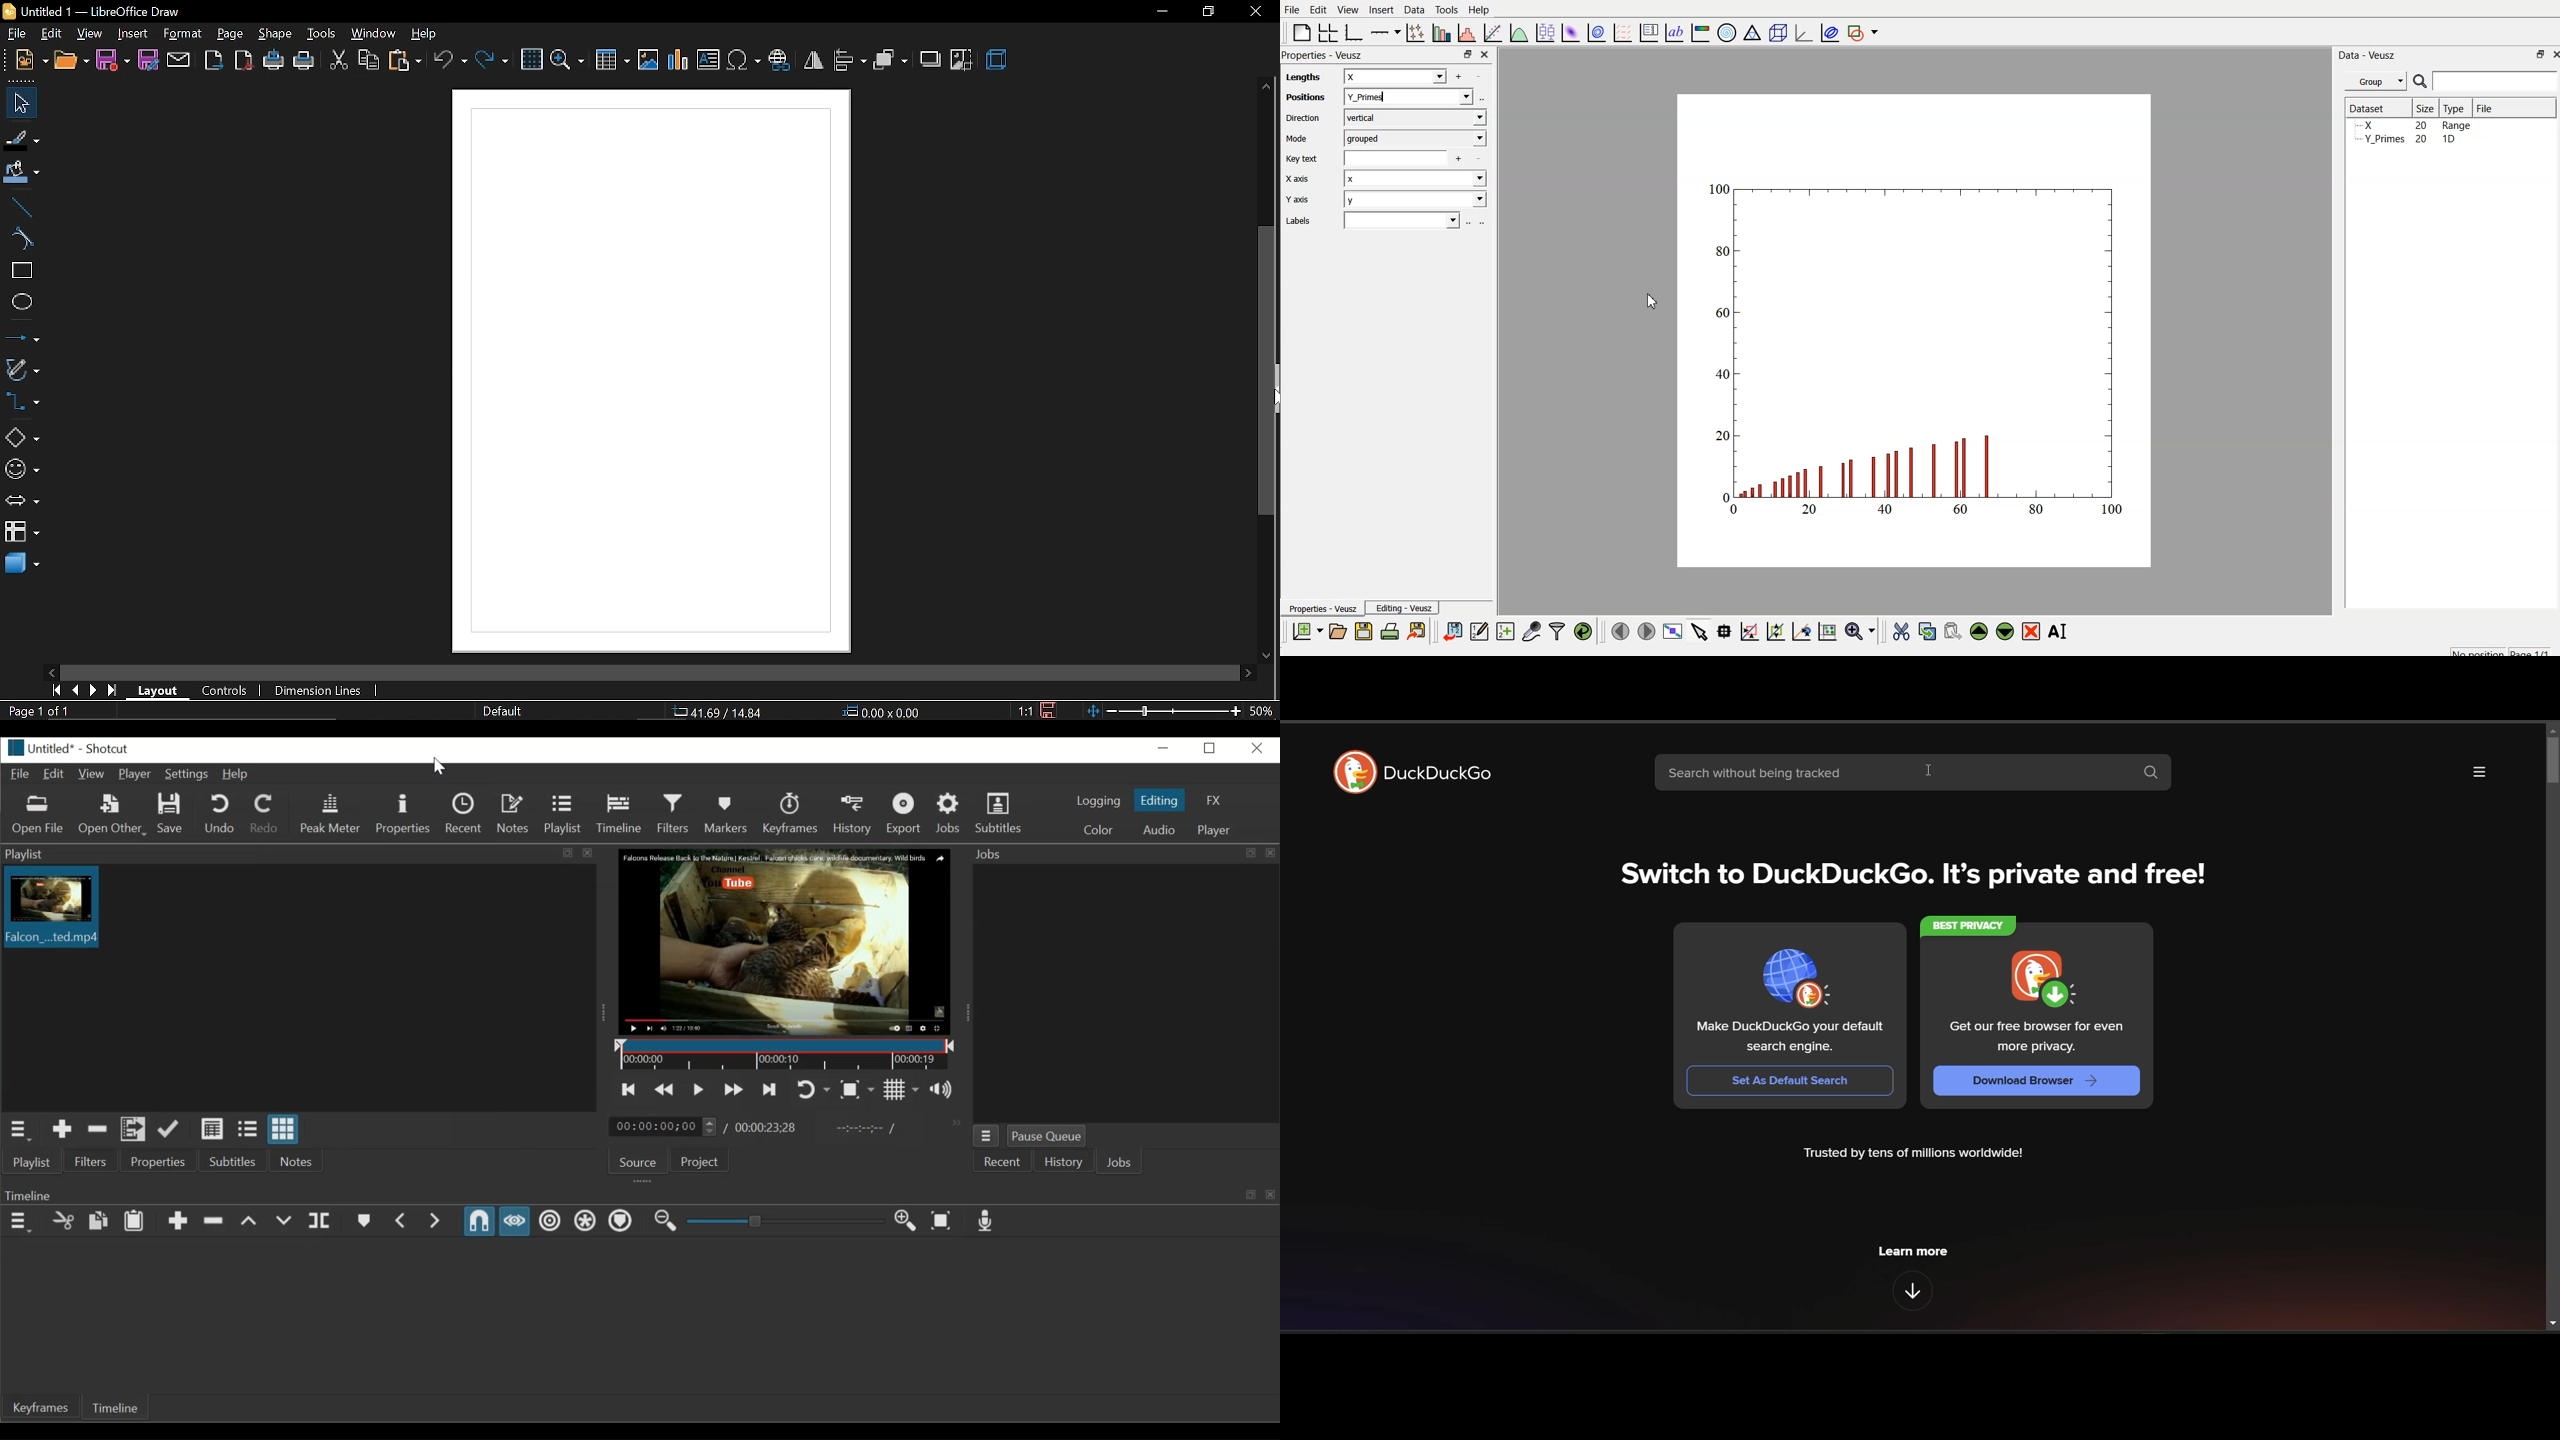 The width and height of the screenshot is (2576, 1456). Describe the element at coordinates (22, 532) in the screenshot. I see `flowchart` at that location.